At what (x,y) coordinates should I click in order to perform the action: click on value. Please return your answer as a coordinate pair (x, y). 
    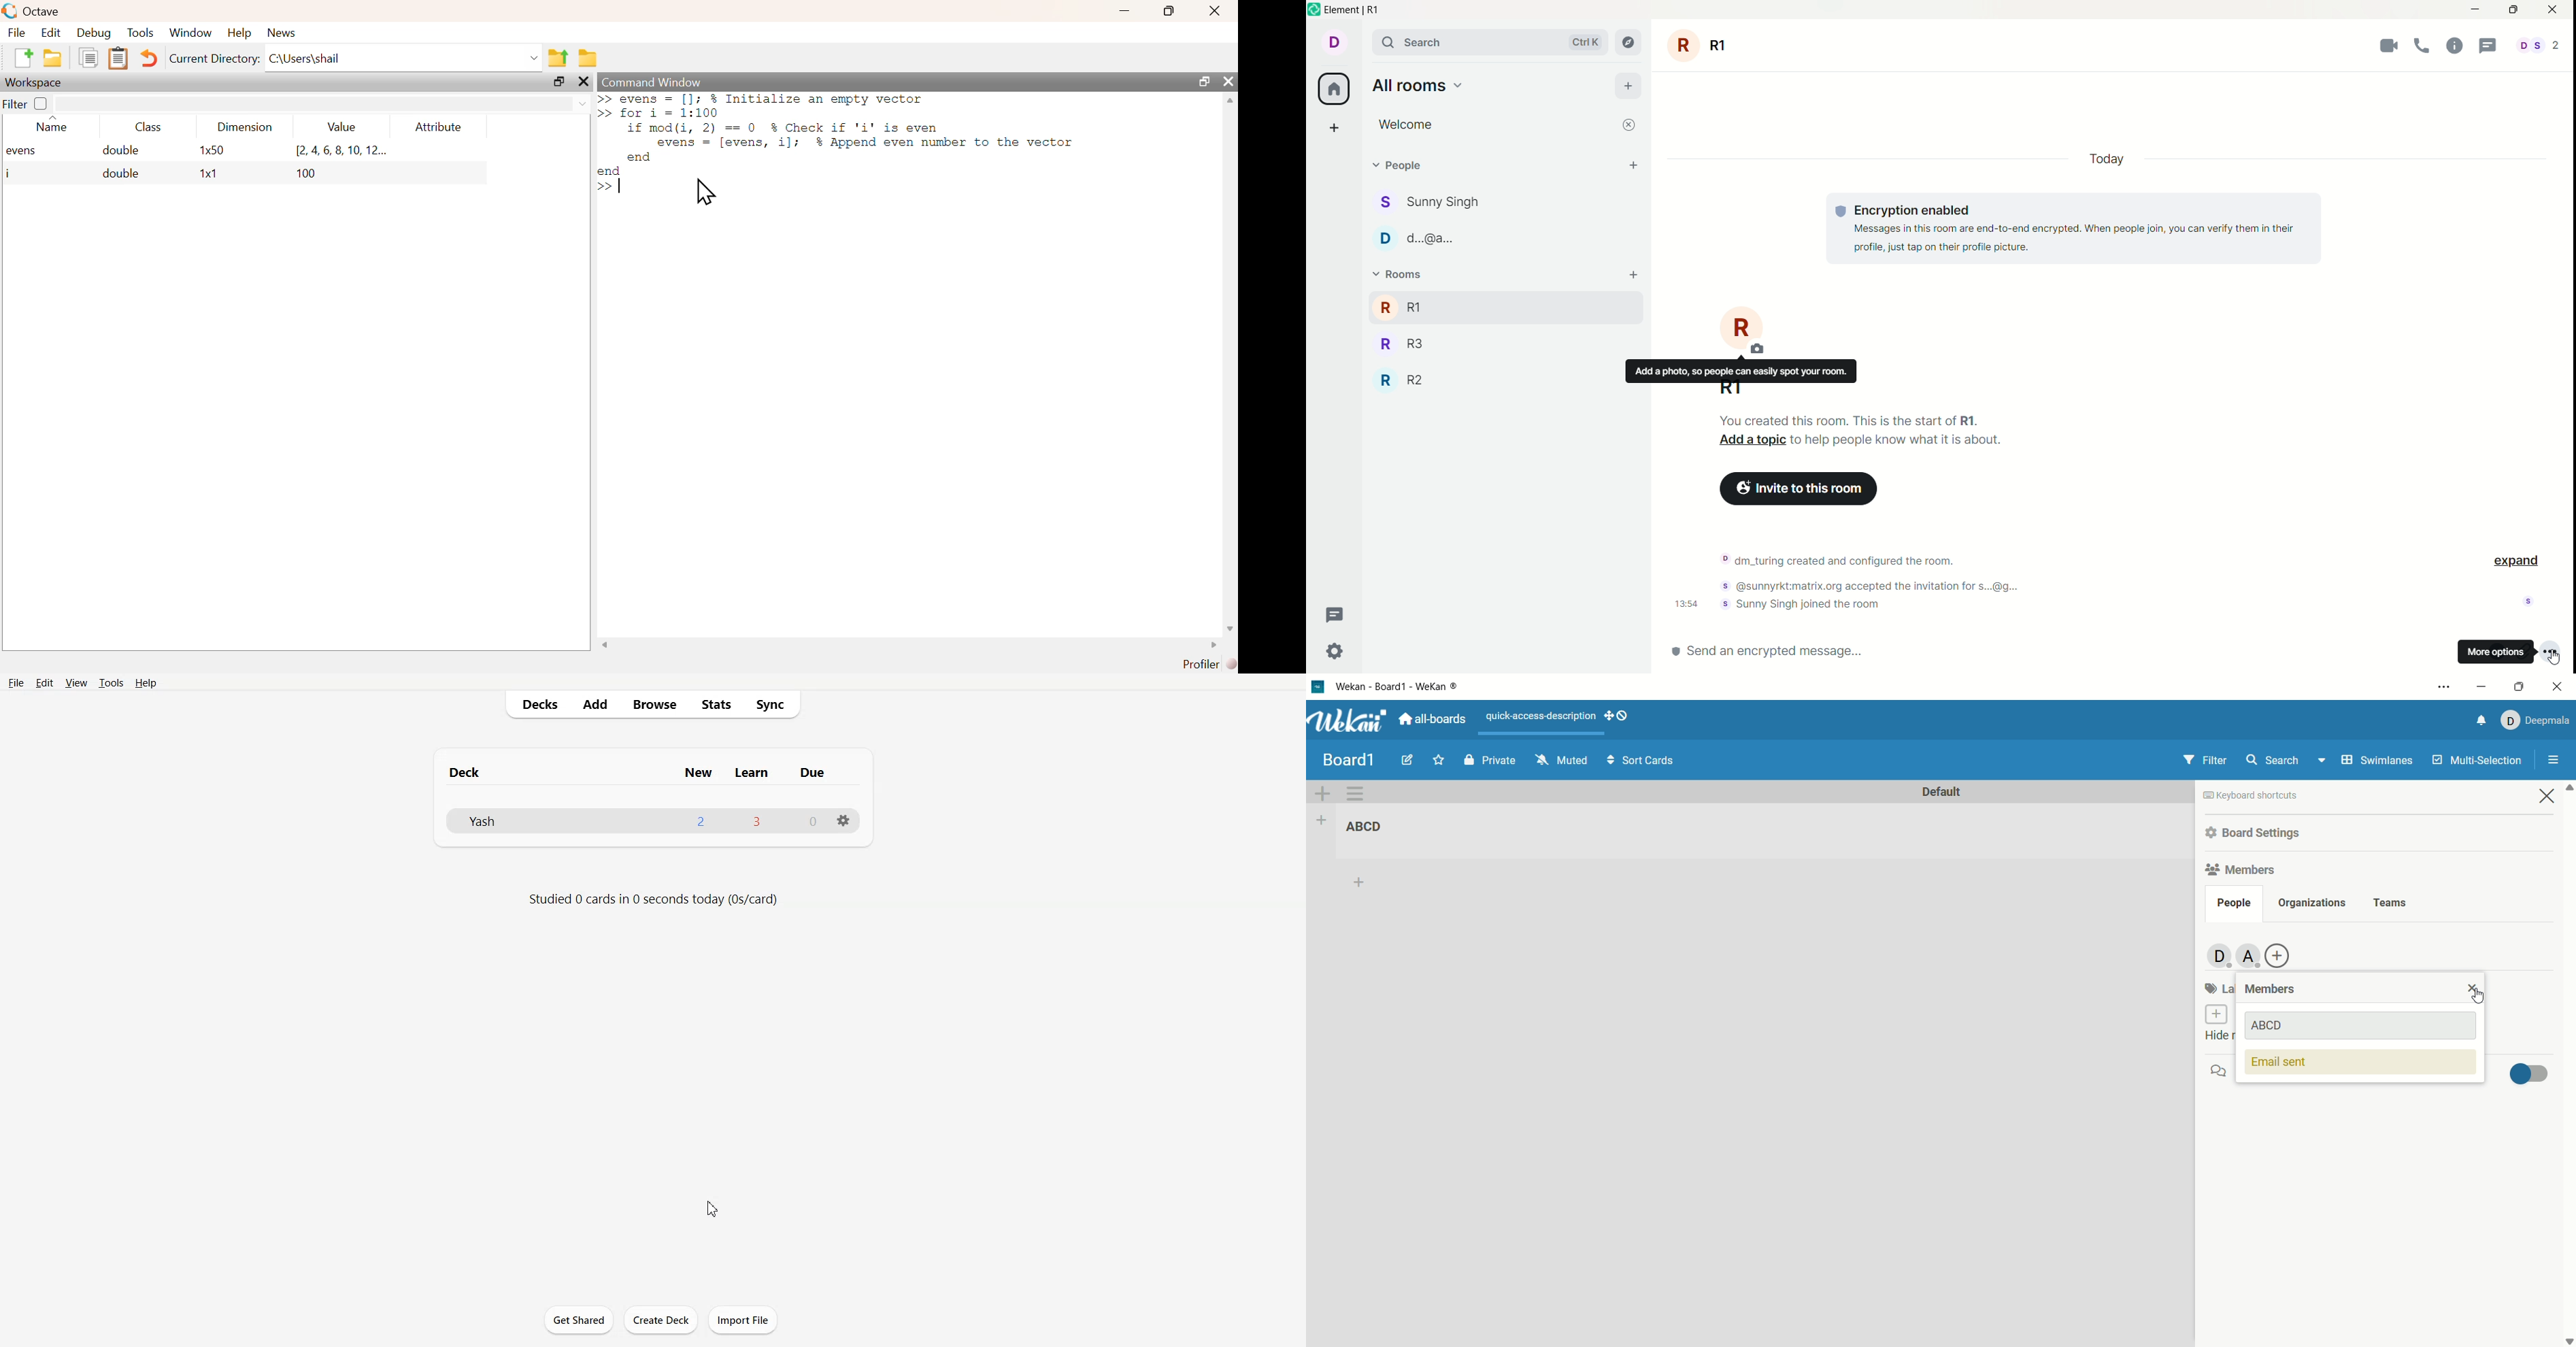
    Looking at the image, I should click on (338, 128).